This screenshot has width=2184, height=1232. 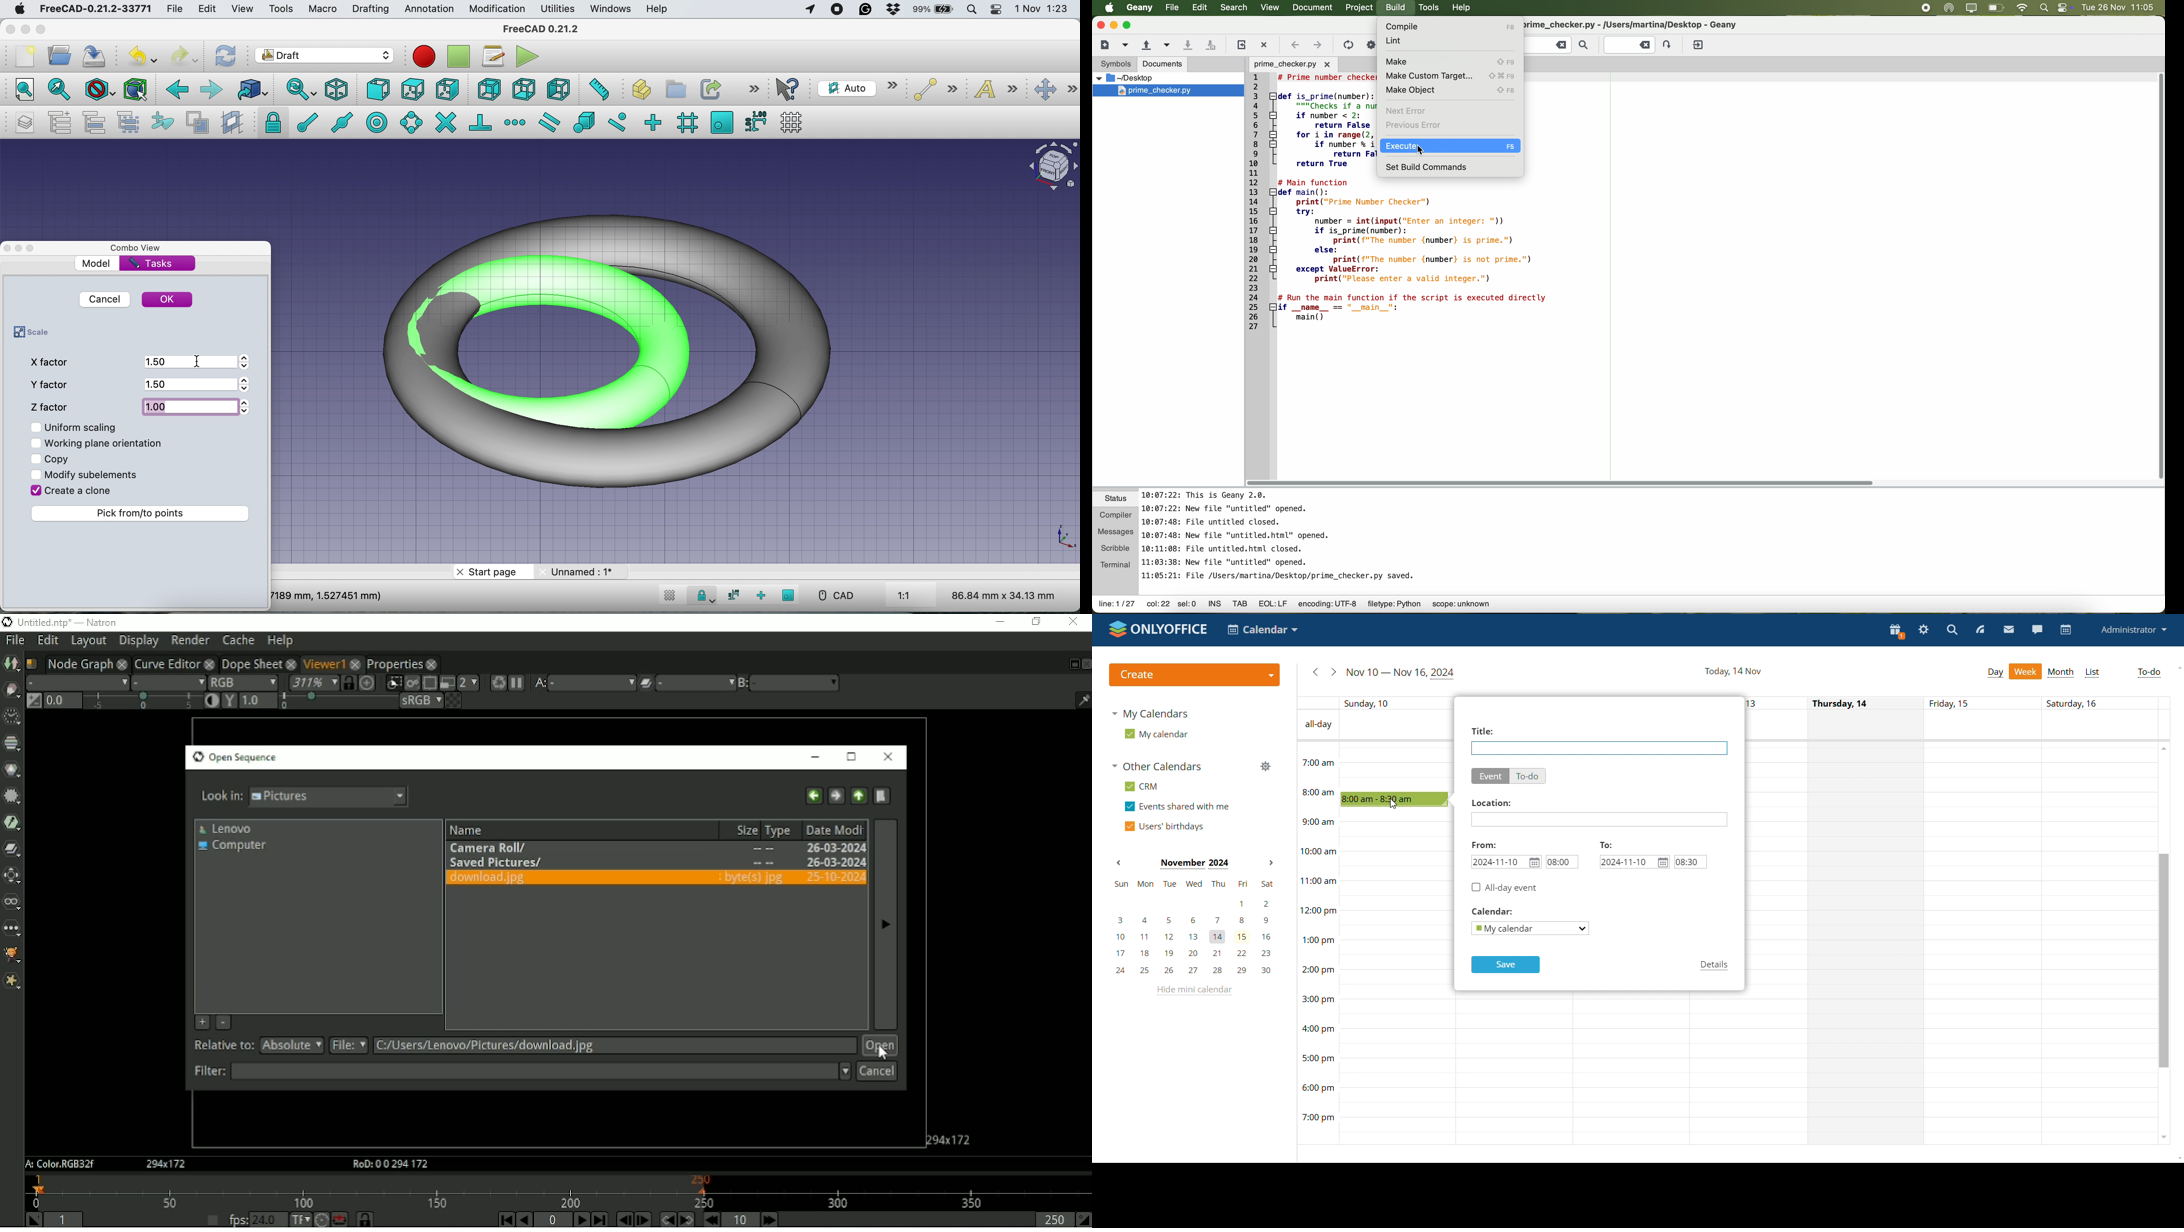 I want to click on add to construction group, so click(x=160, y=122).